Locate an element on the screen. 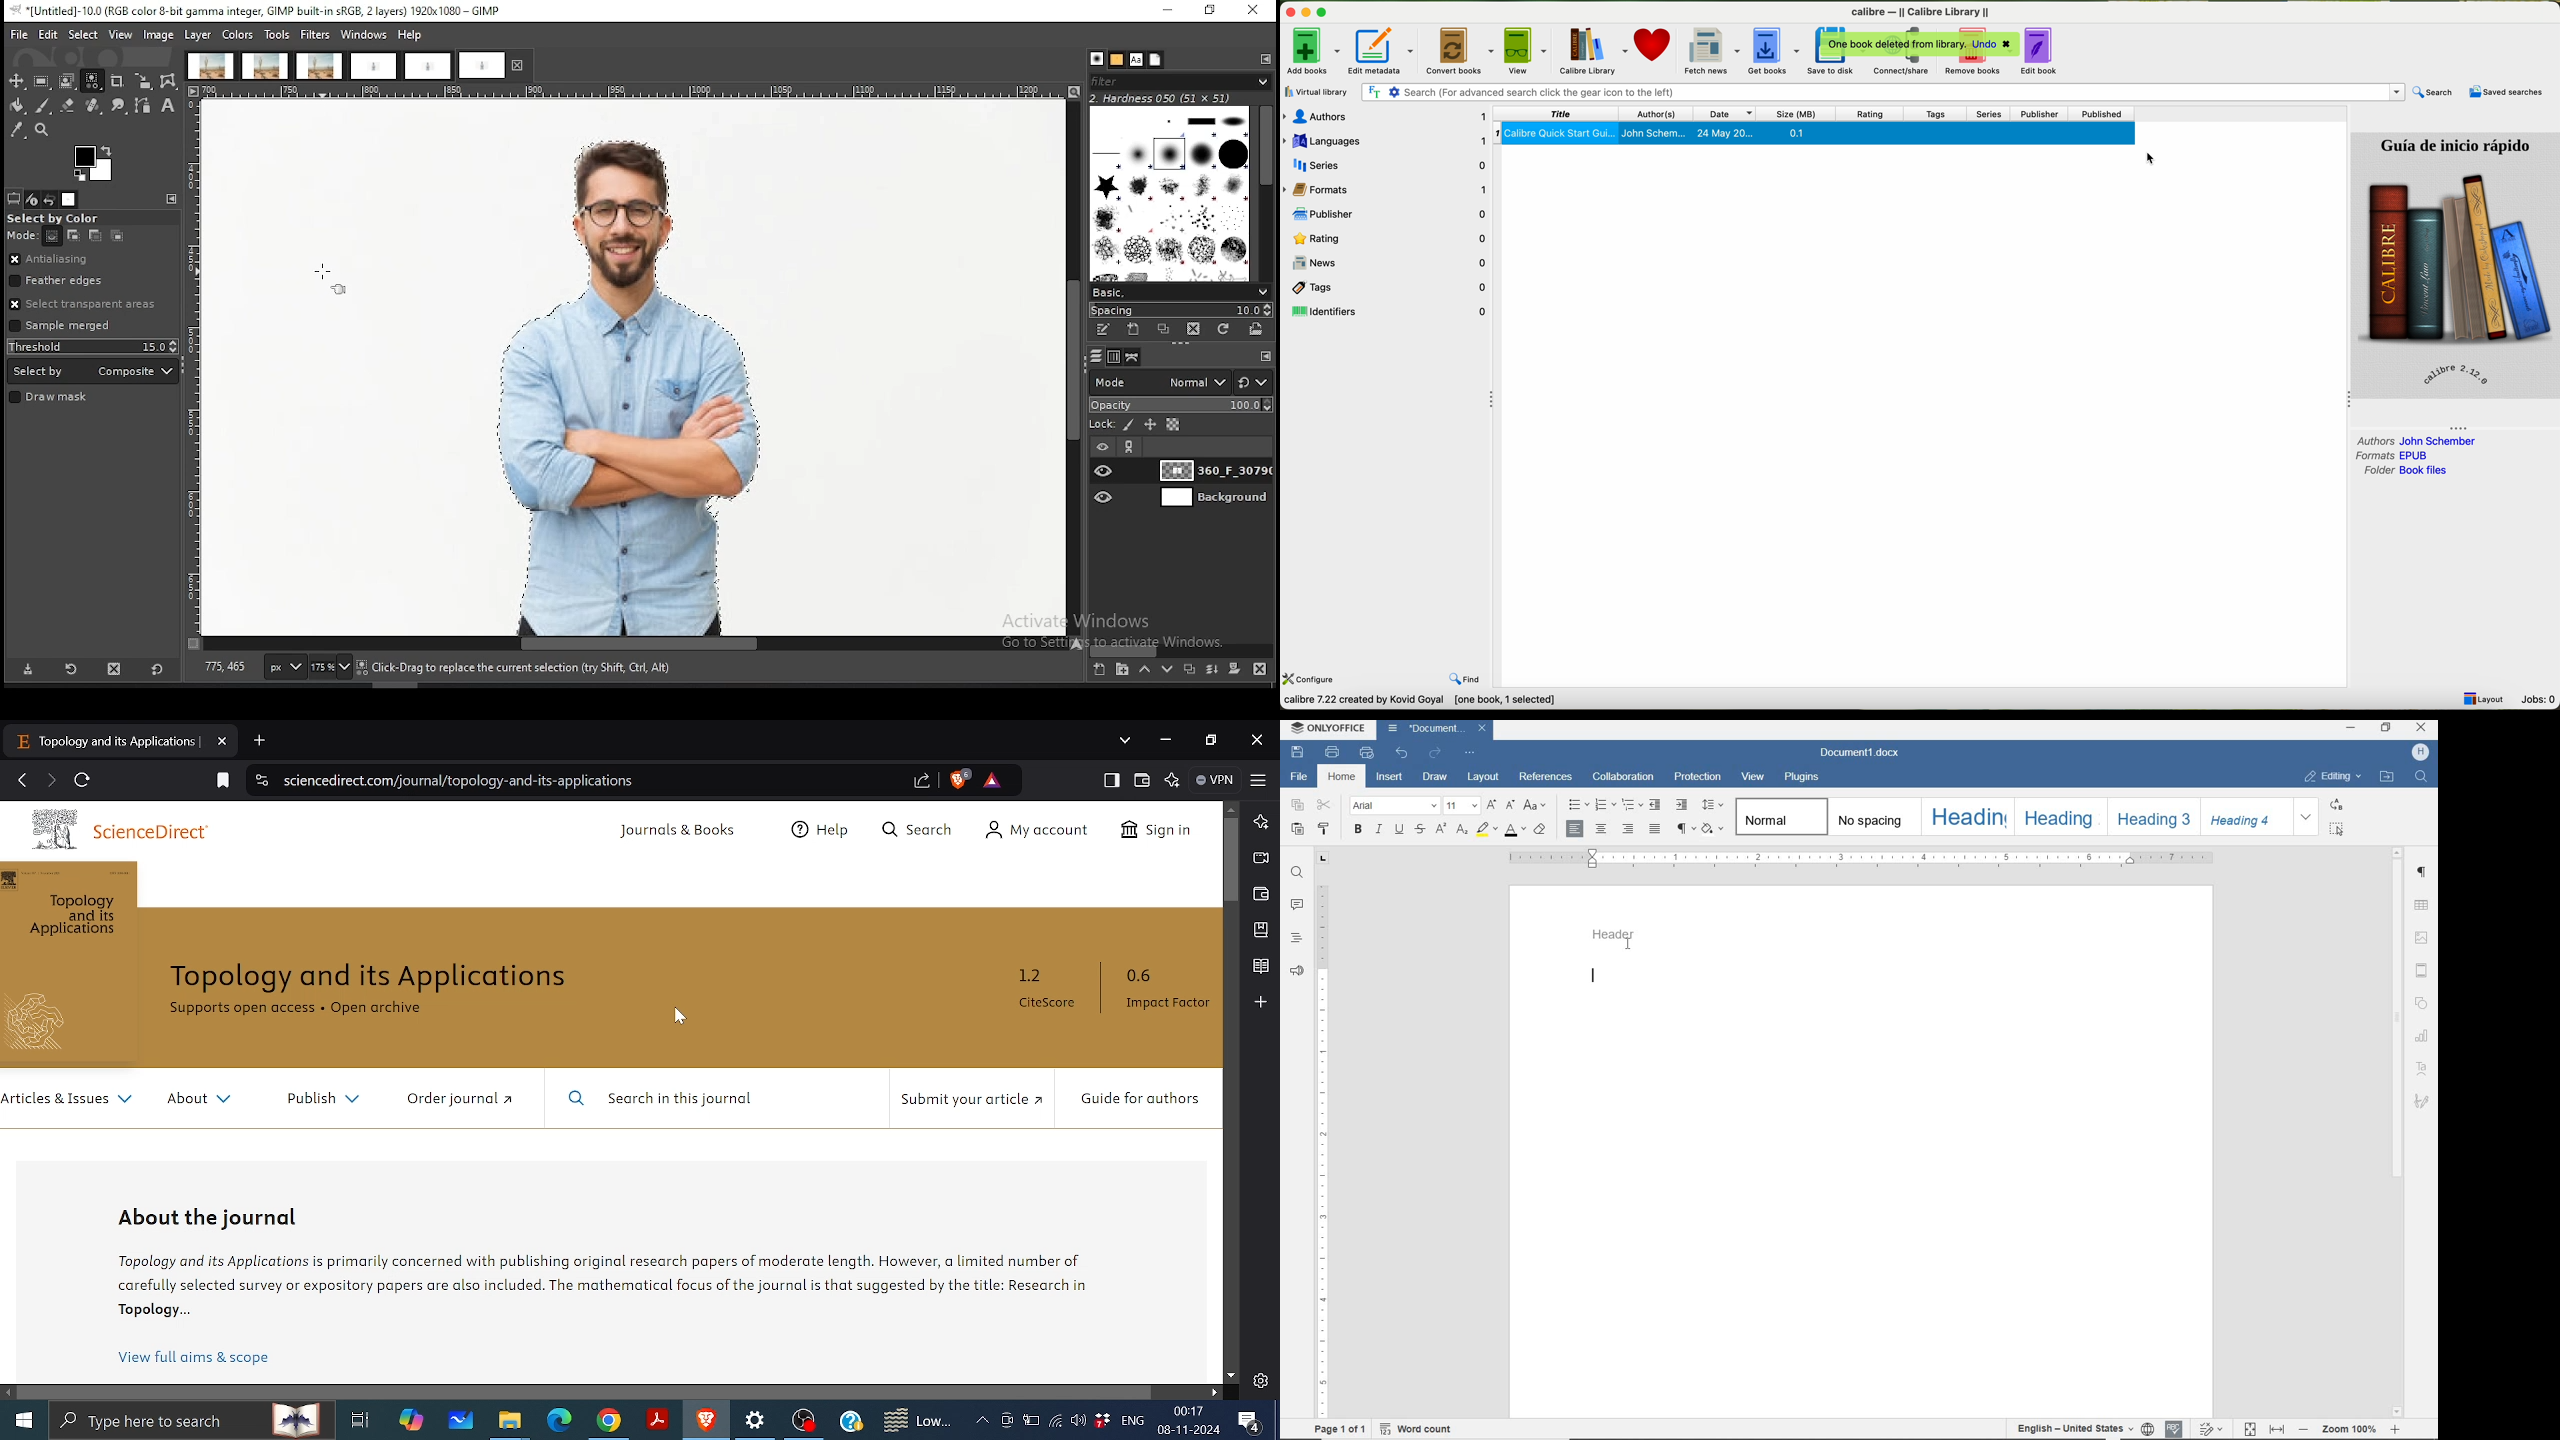 This screenshot has height=1456, width=2576. references is located at coordinates (1546, 778).